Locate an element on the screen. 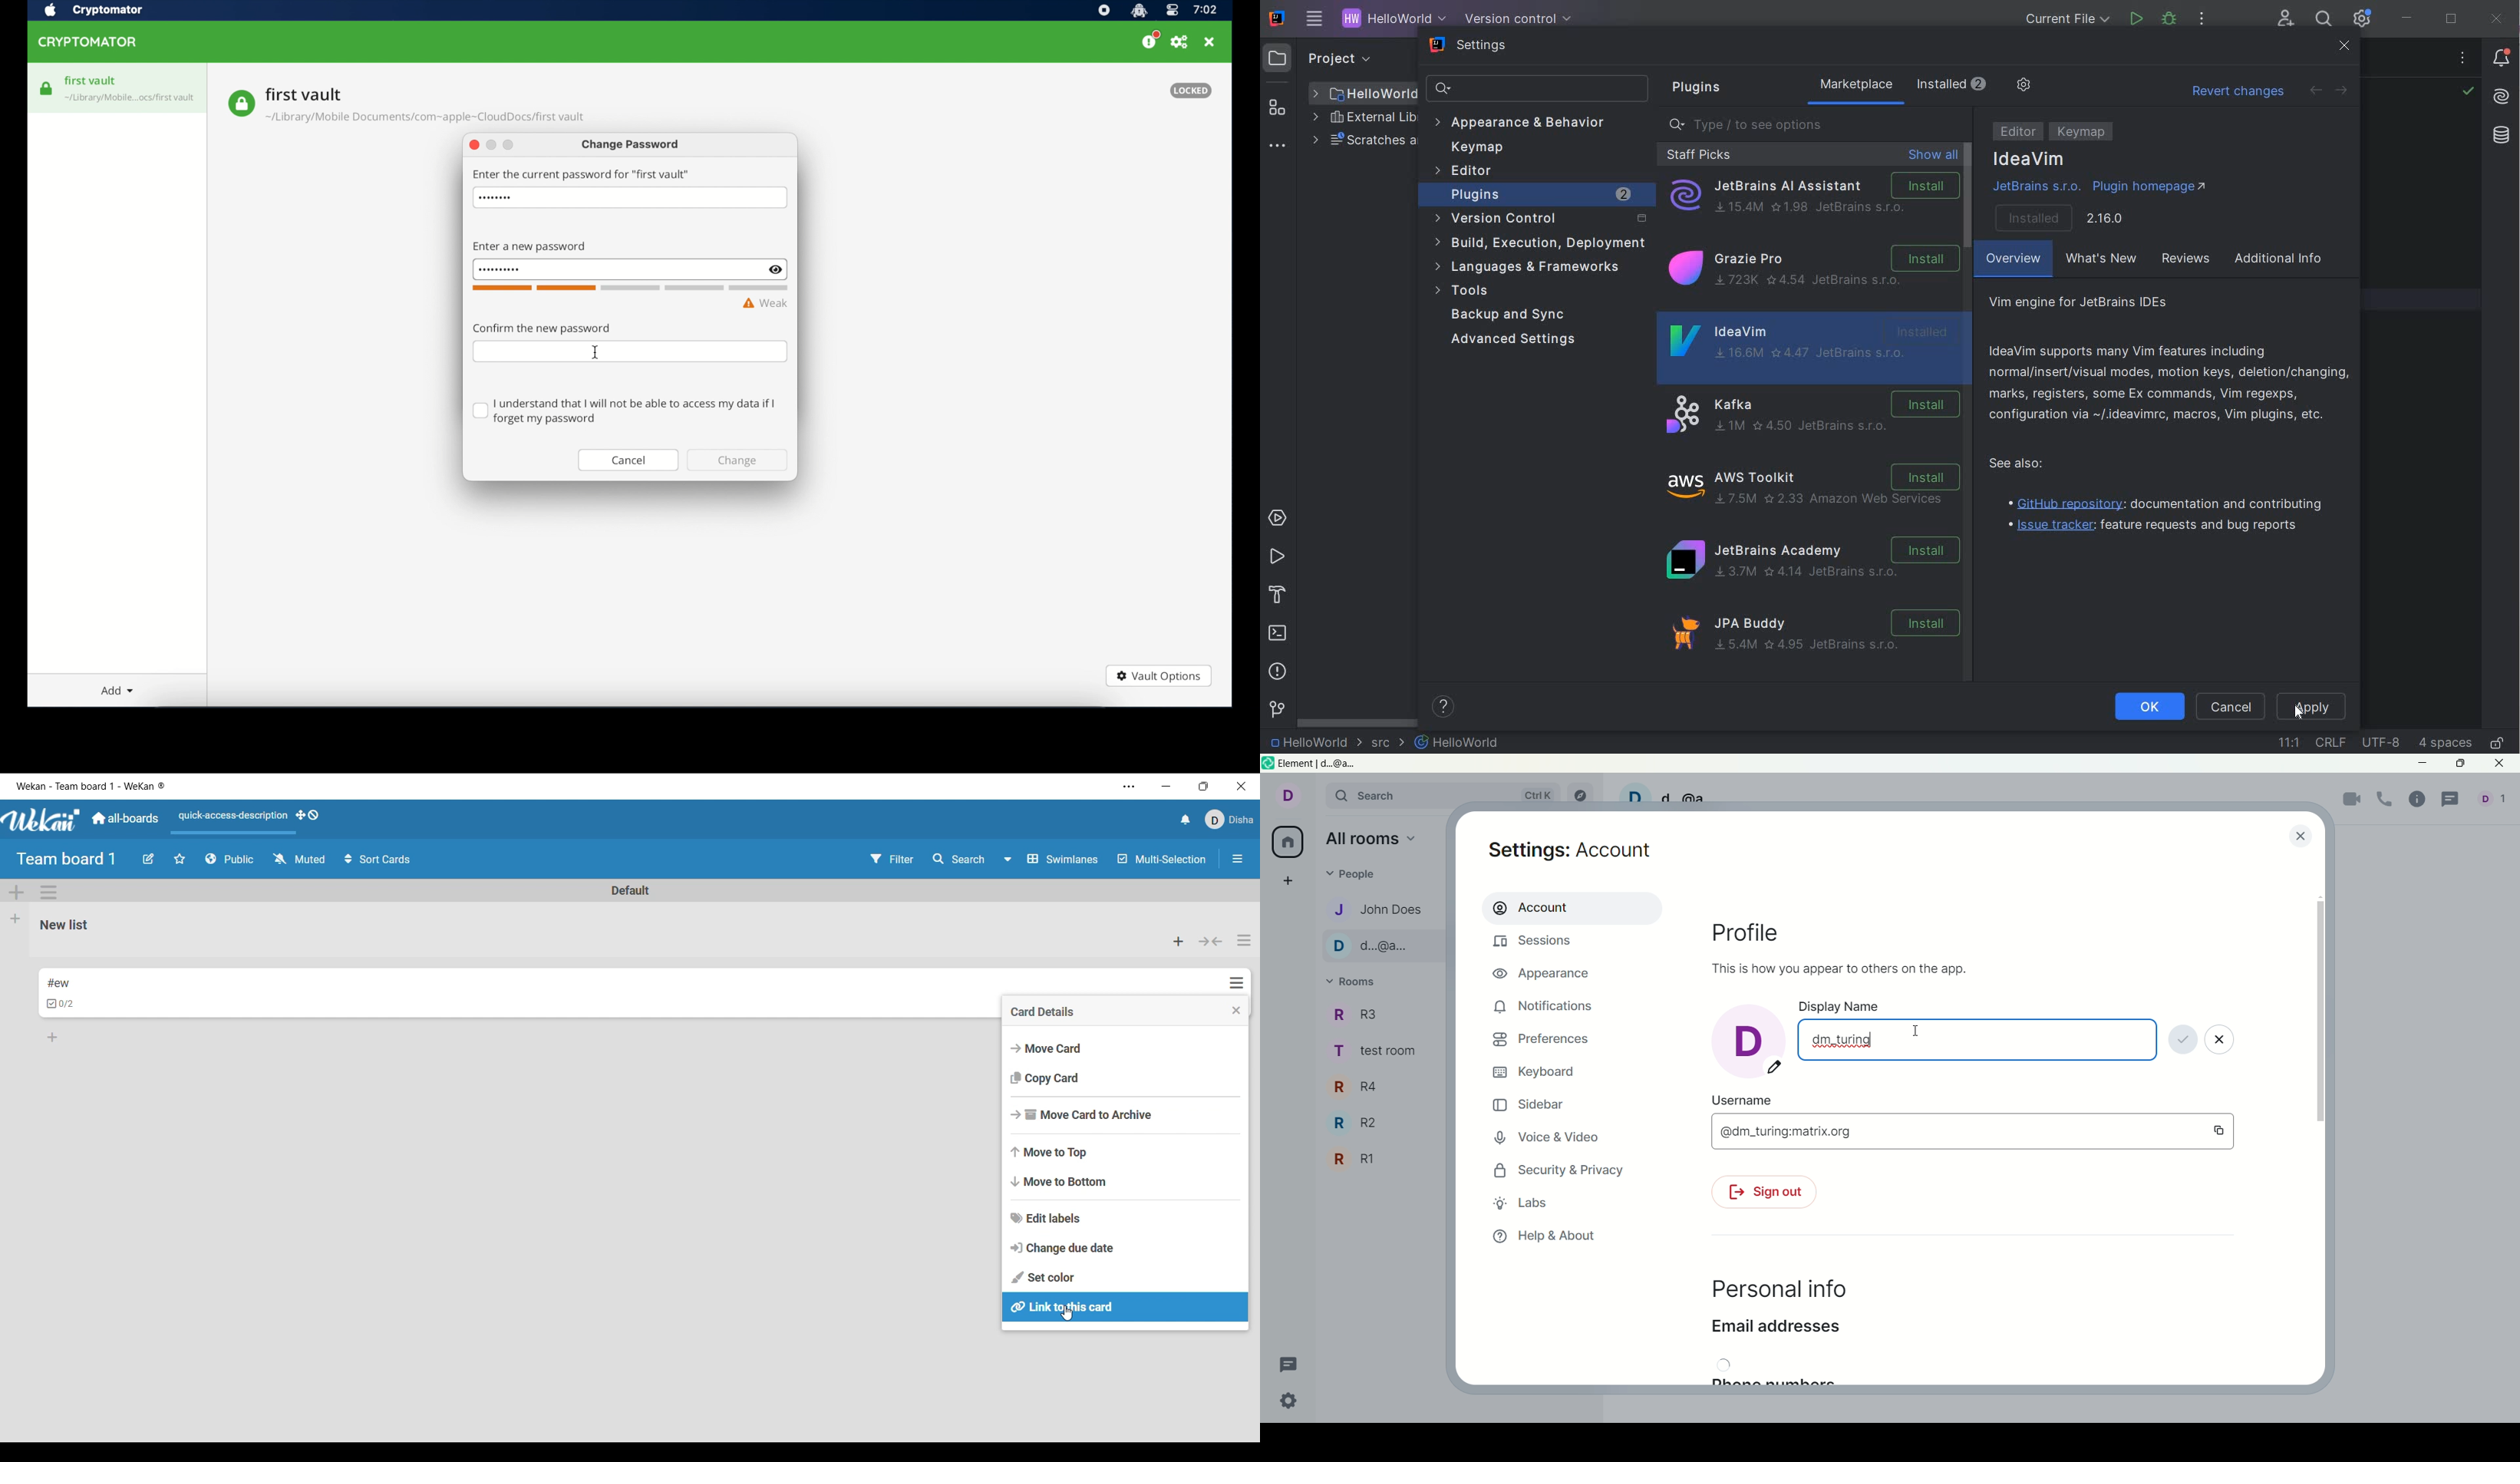 The image size is (2520, 1484). RESTORE DOWN is located at coordinates (2451, 21).